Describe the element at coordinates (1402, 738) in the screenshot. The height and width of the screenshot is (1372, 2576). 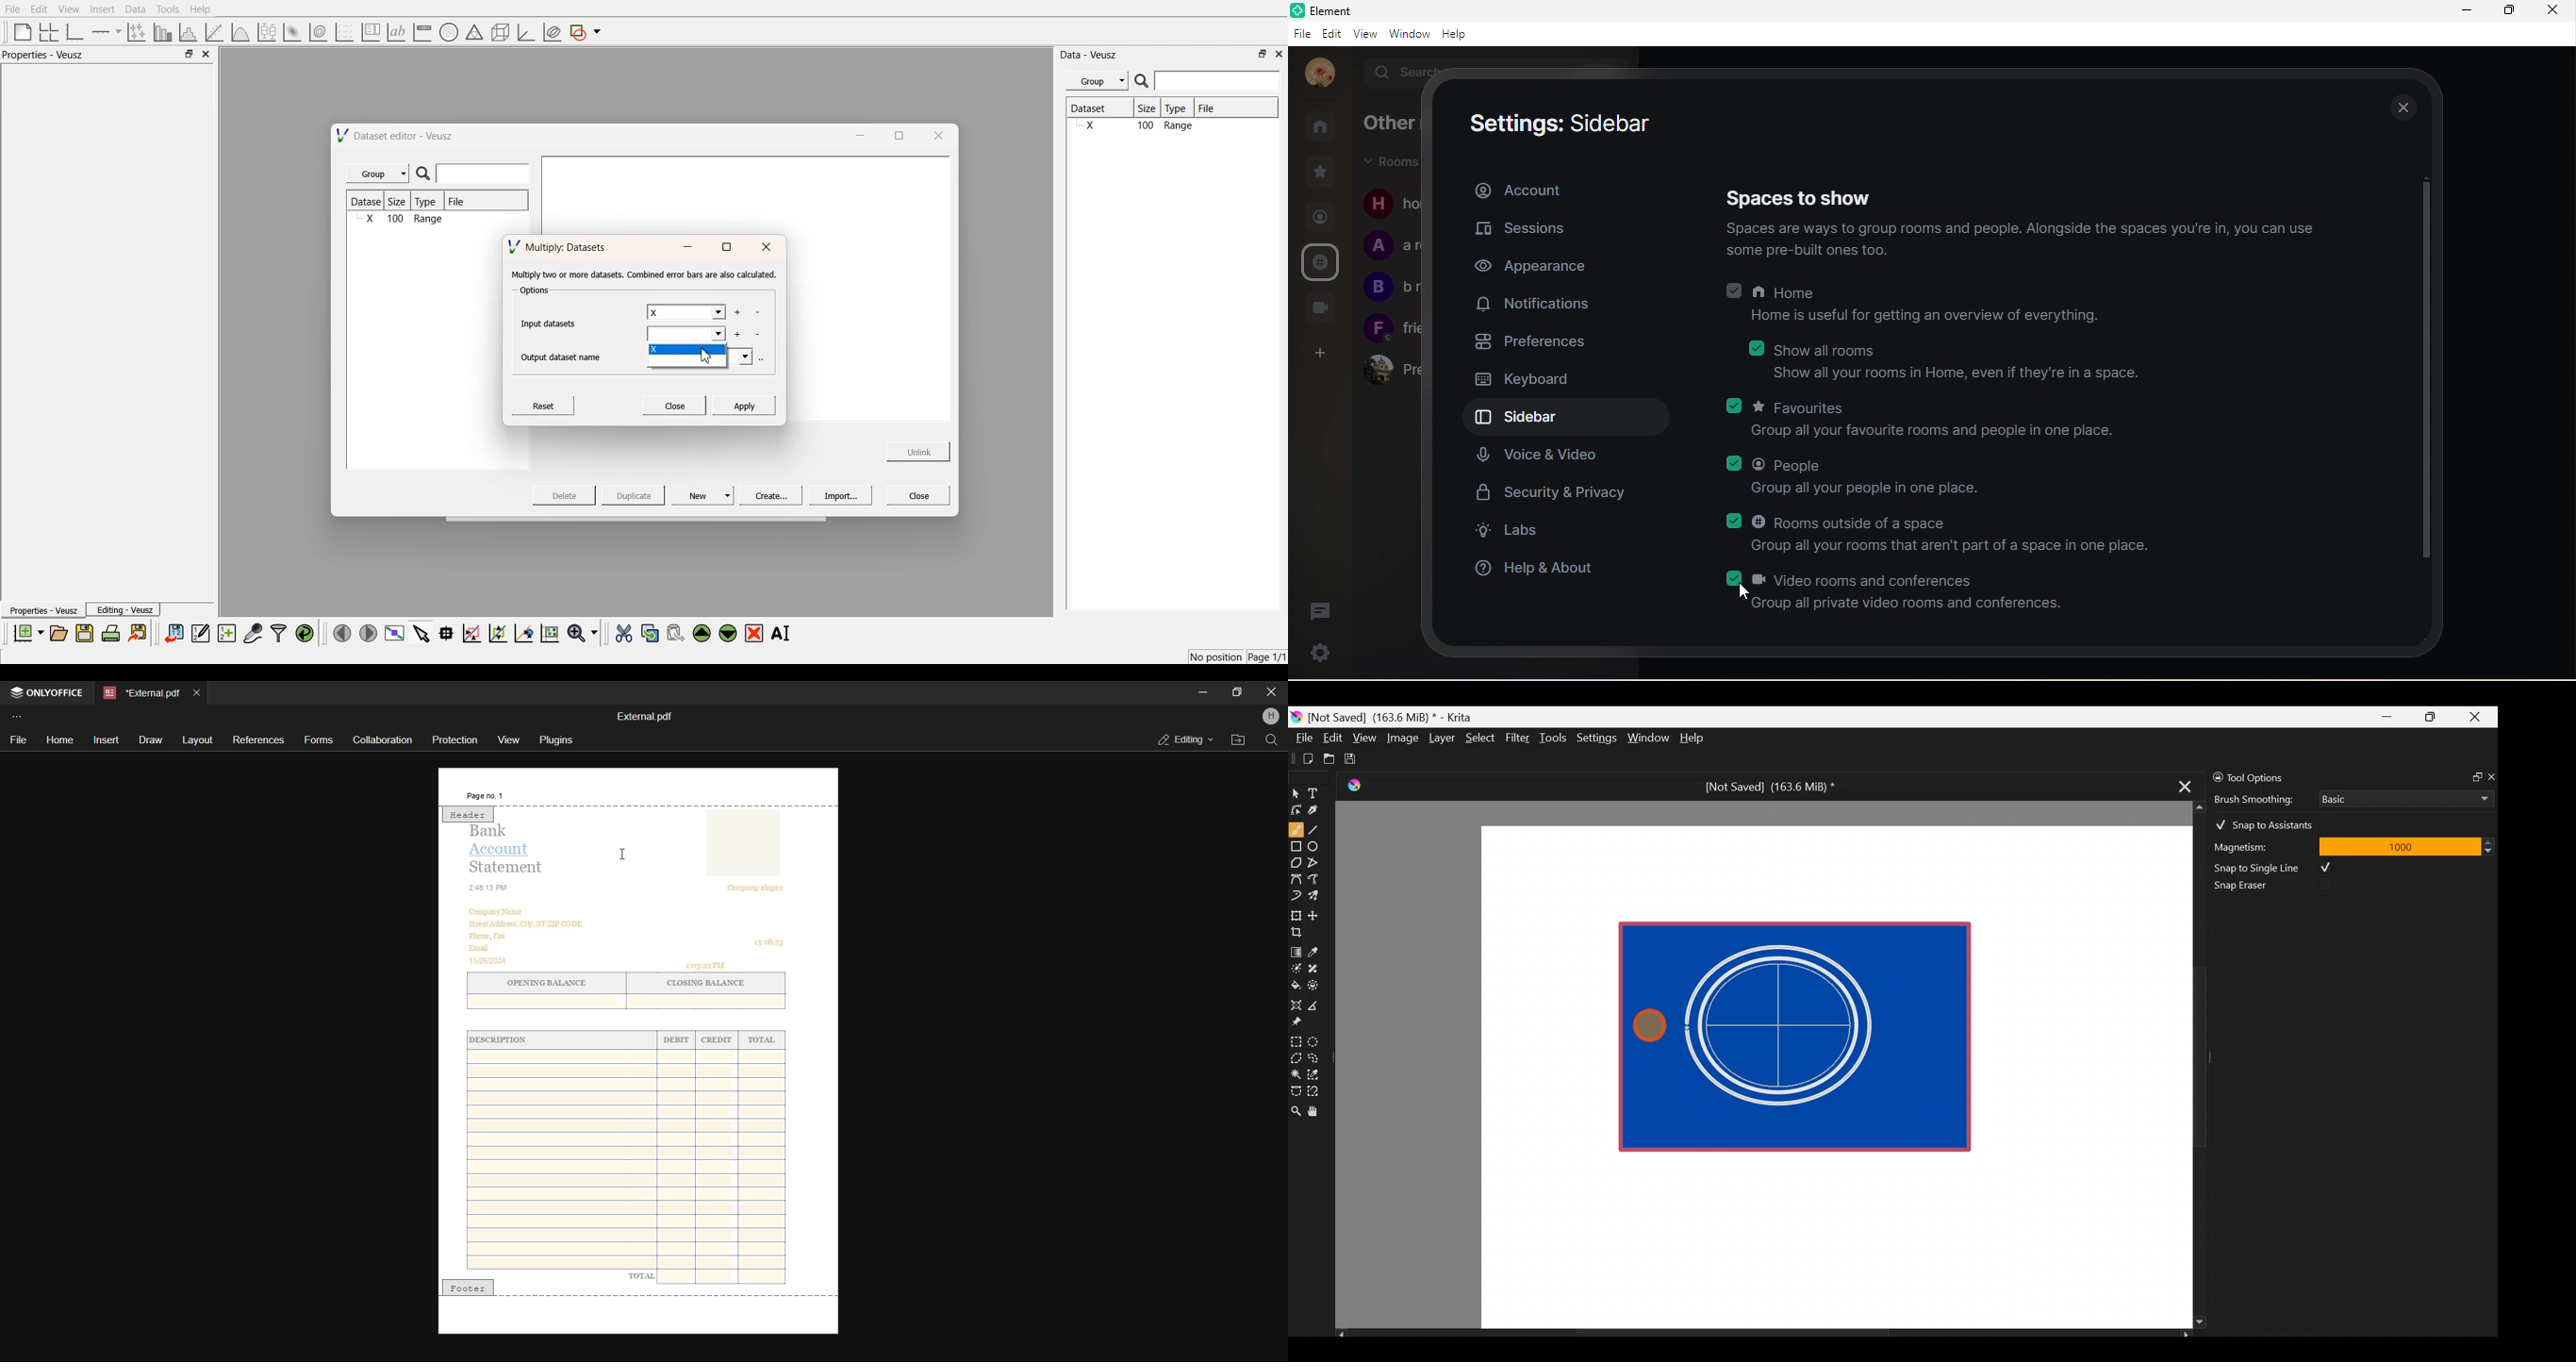
I see `Image` at that location.